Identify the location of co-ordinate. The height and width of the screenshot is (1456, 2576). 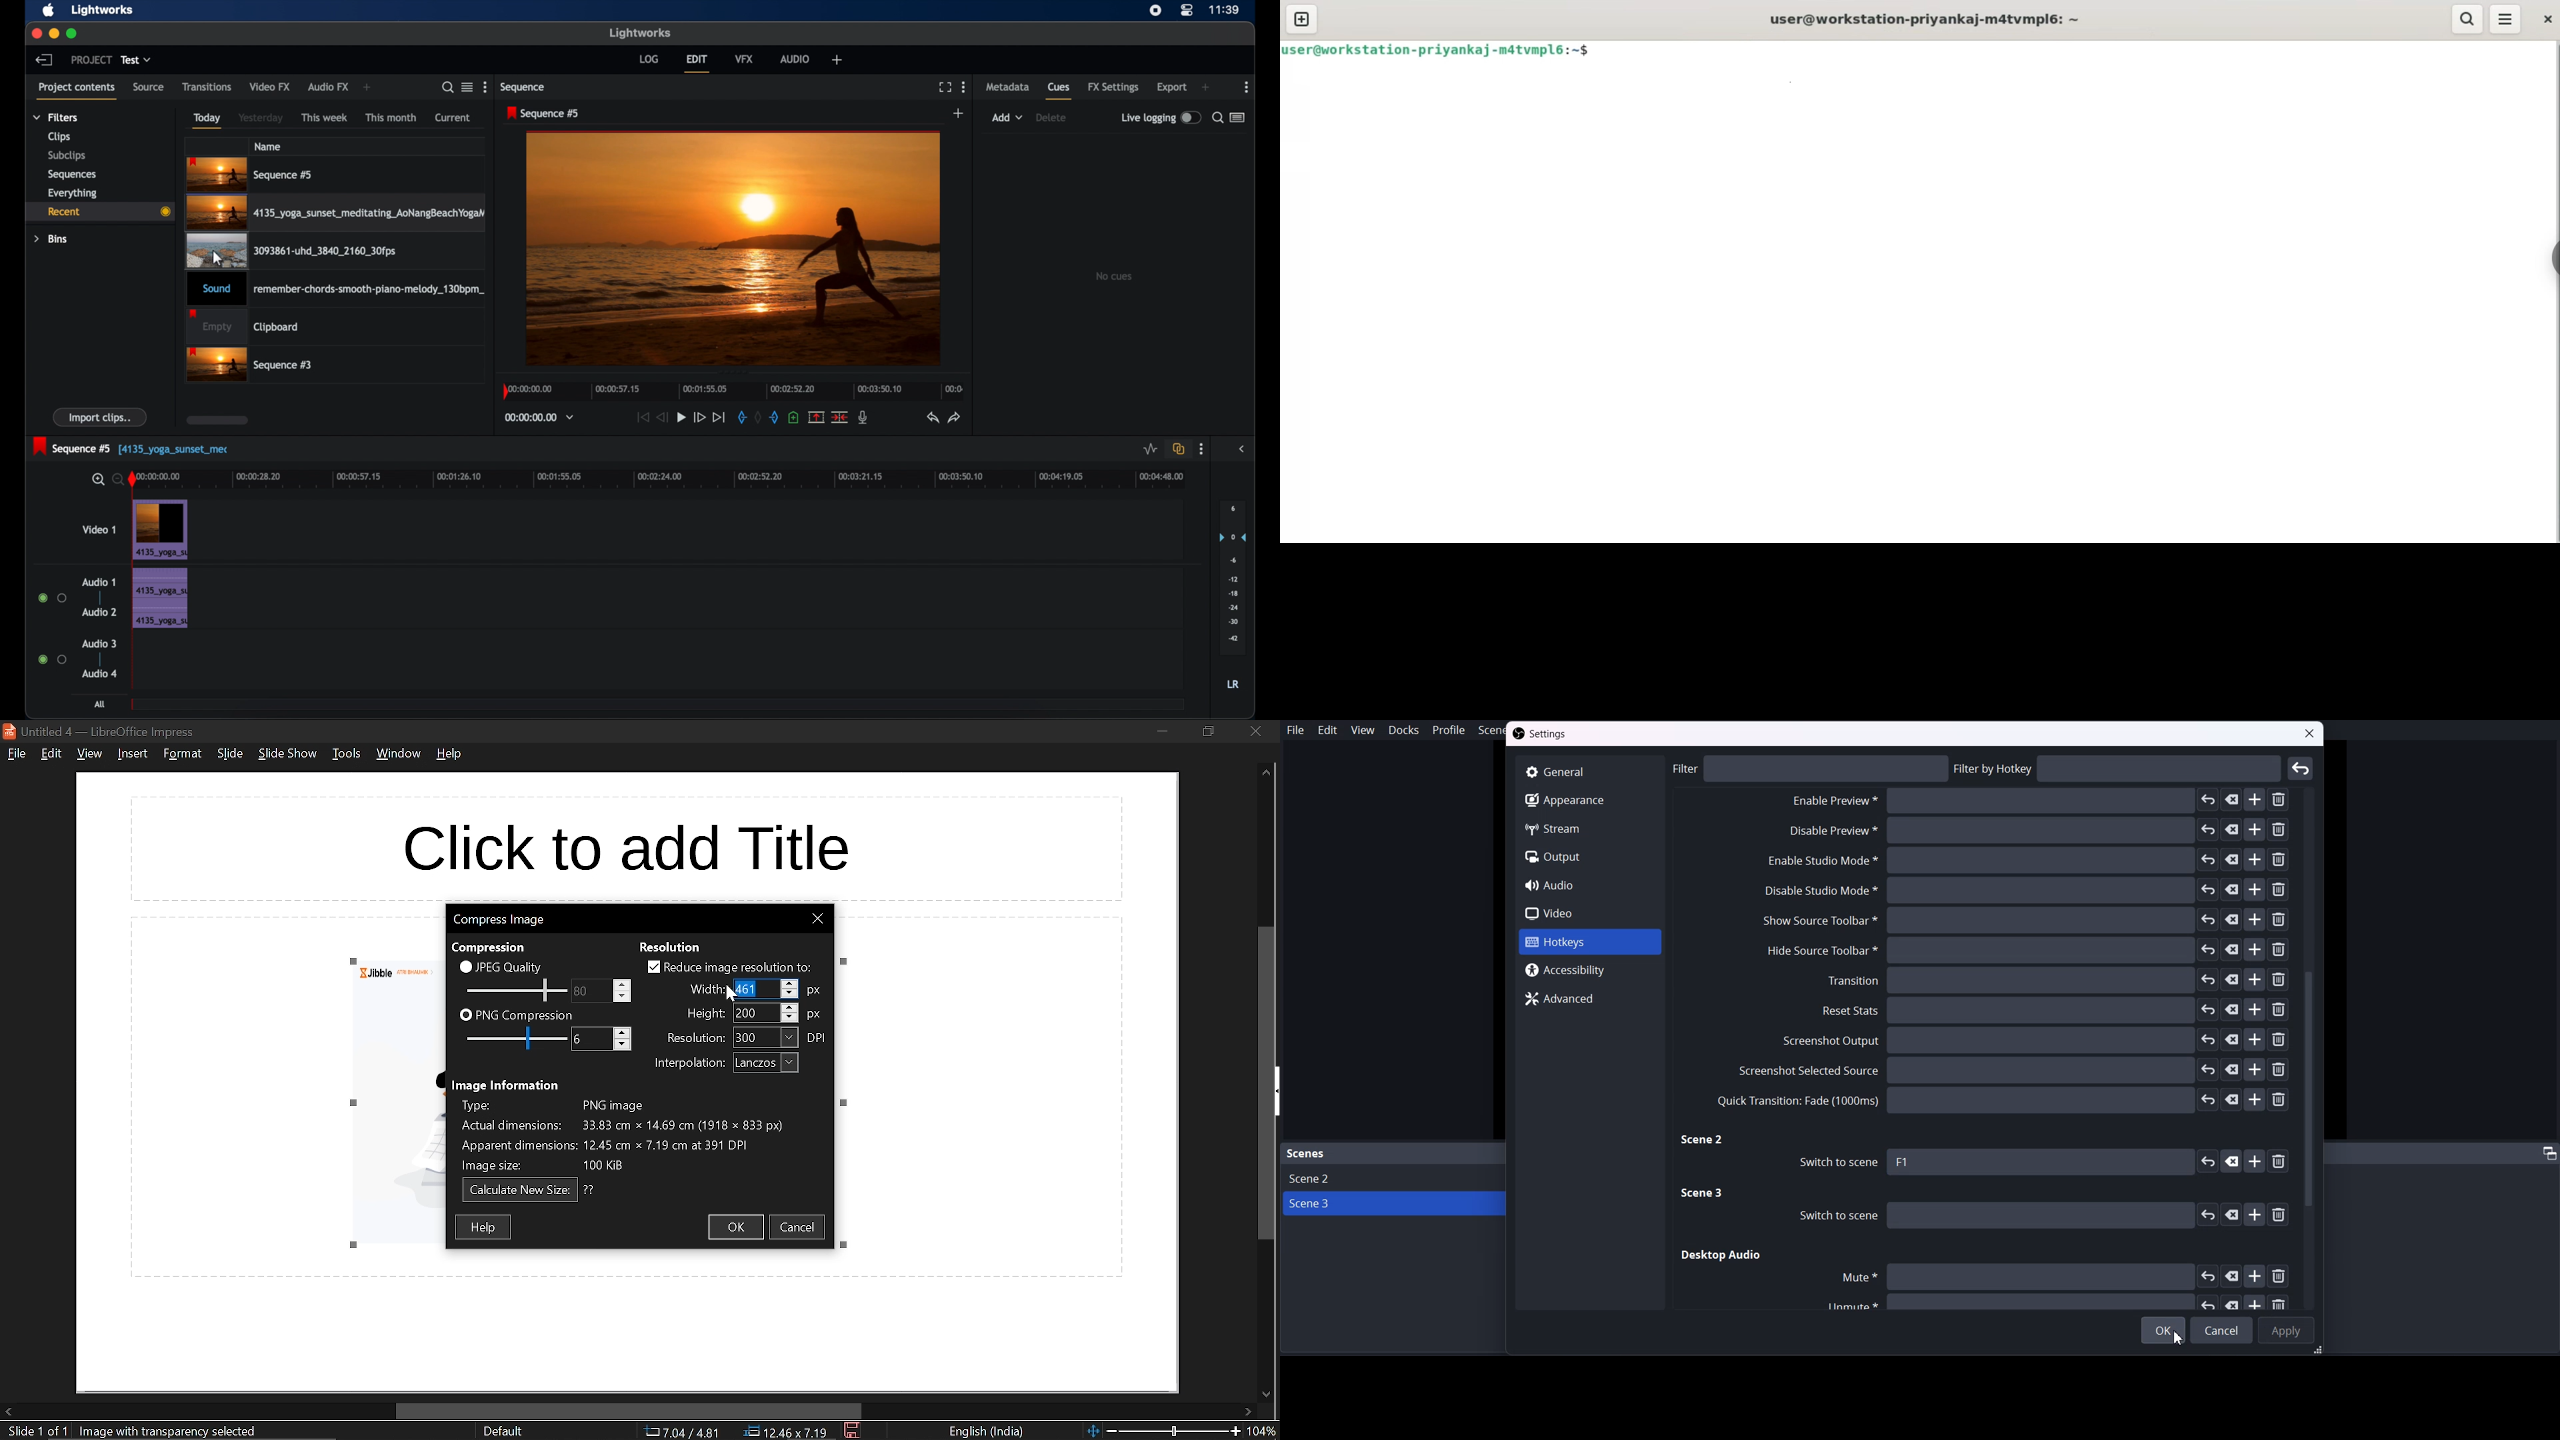
(682, 1432).